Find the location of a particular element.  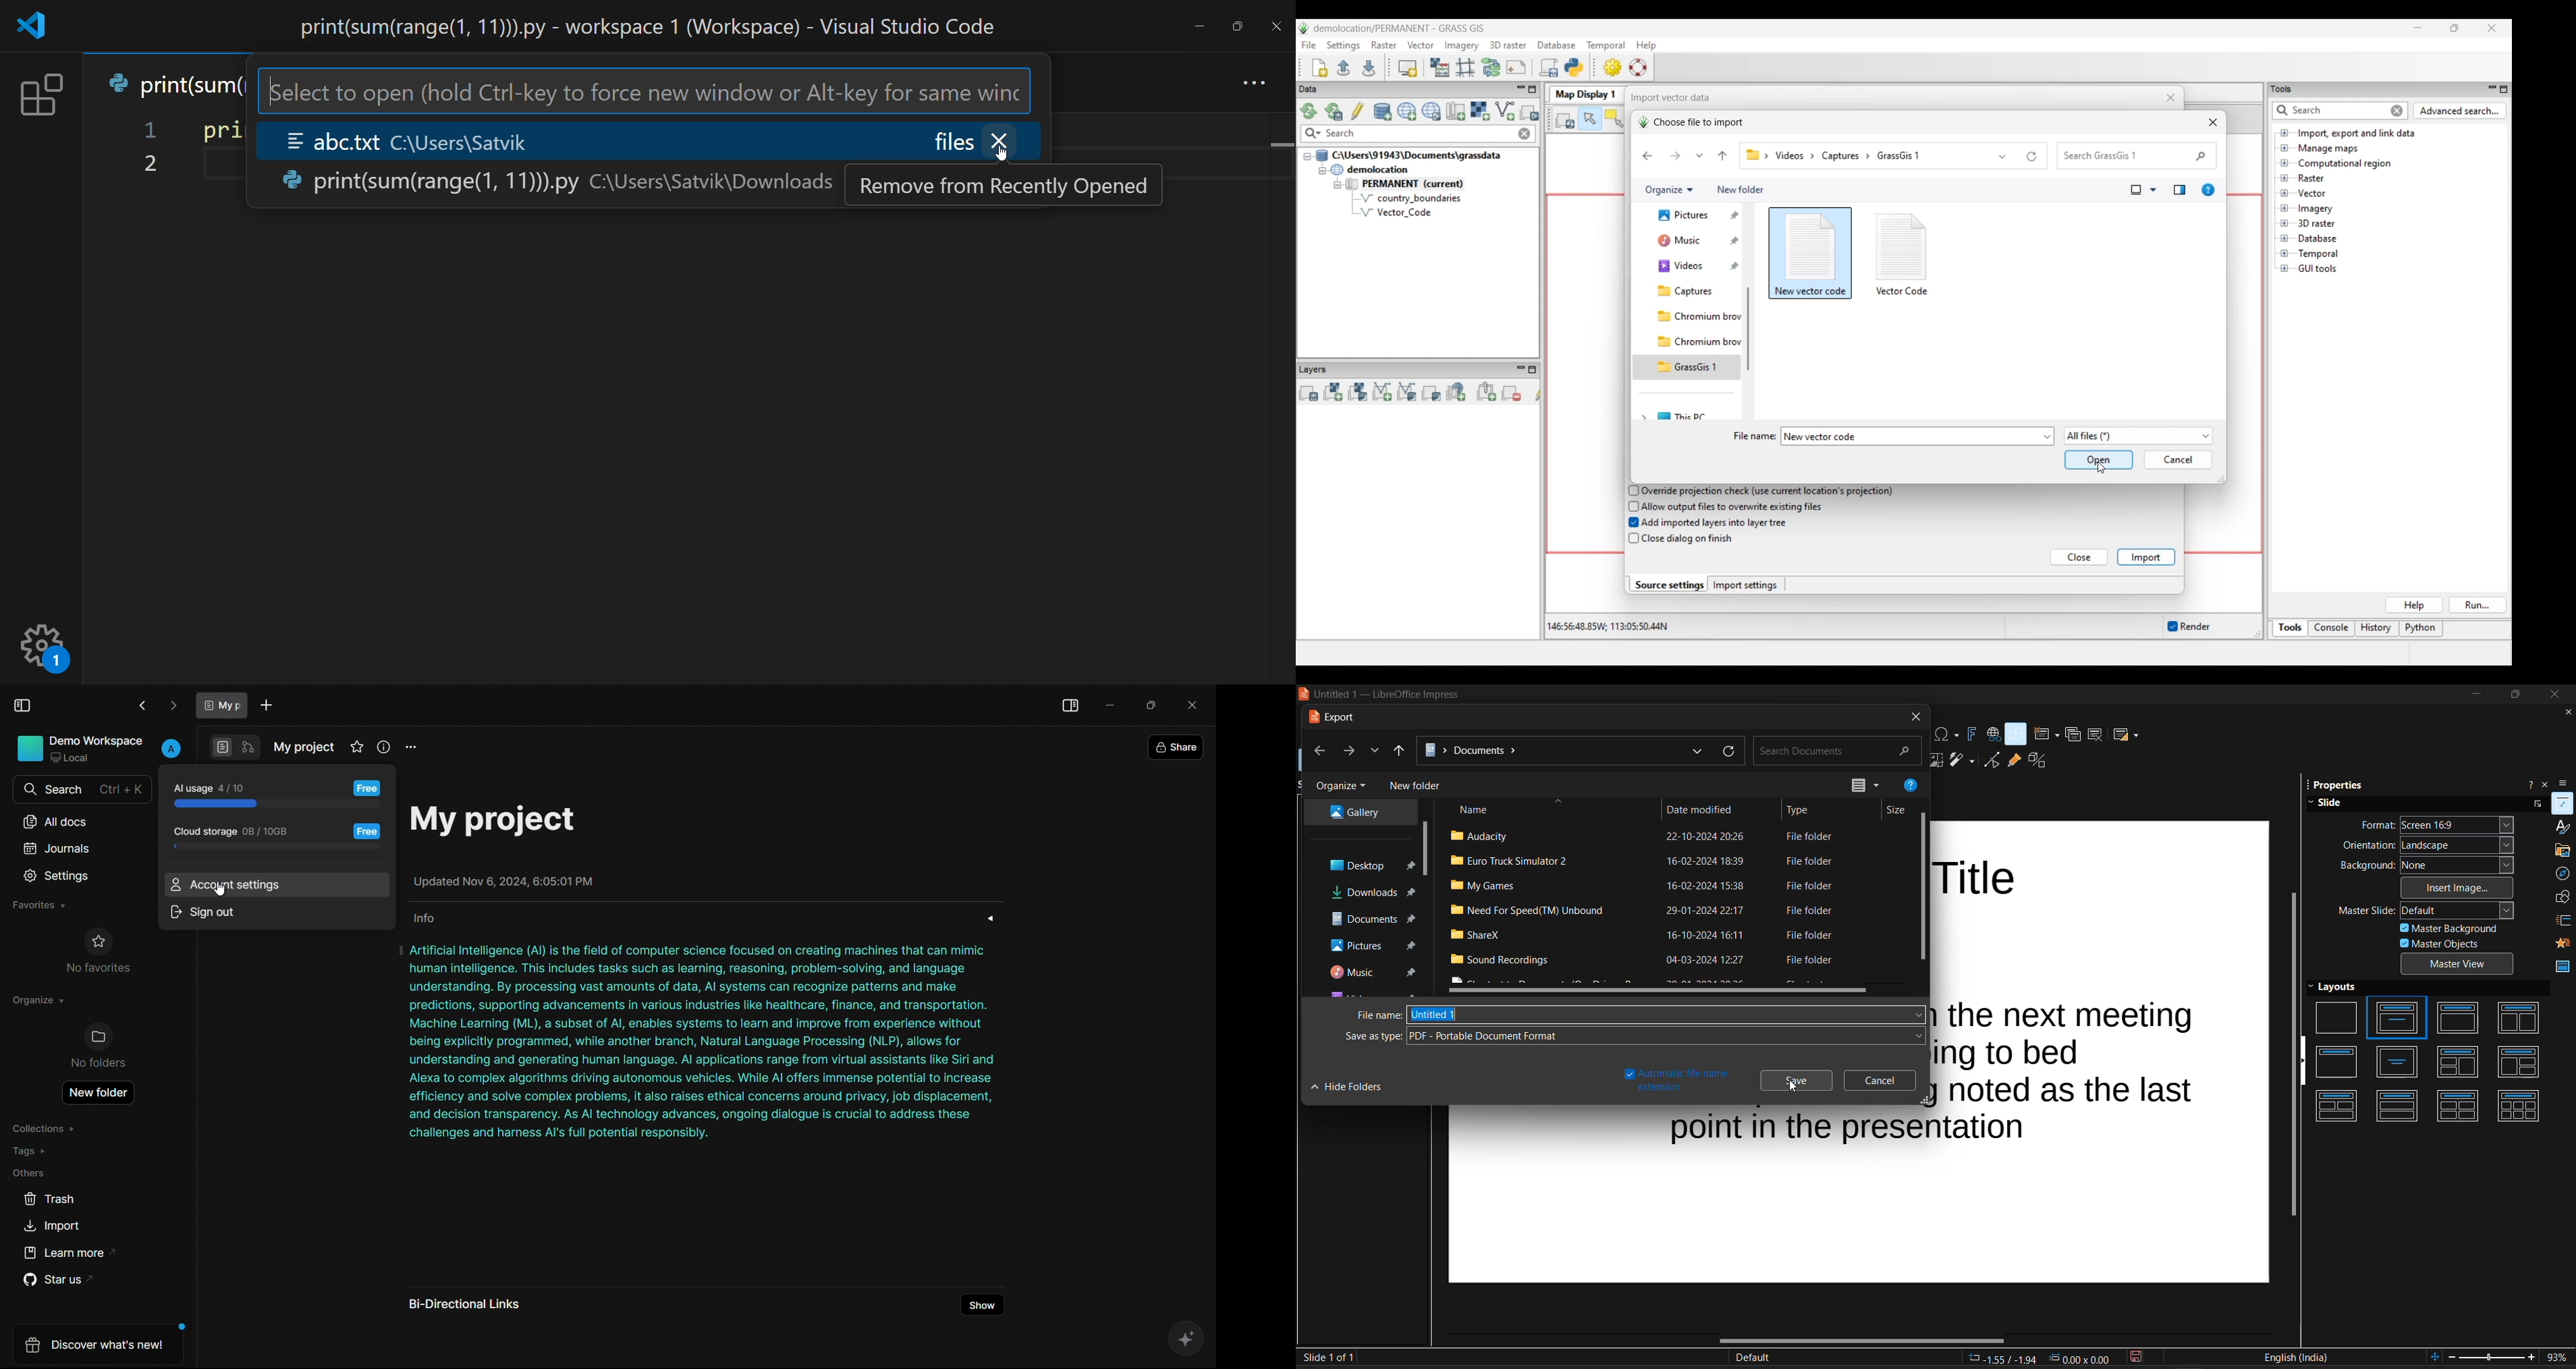

zoom slider is located at coordinates (2492, 1358).